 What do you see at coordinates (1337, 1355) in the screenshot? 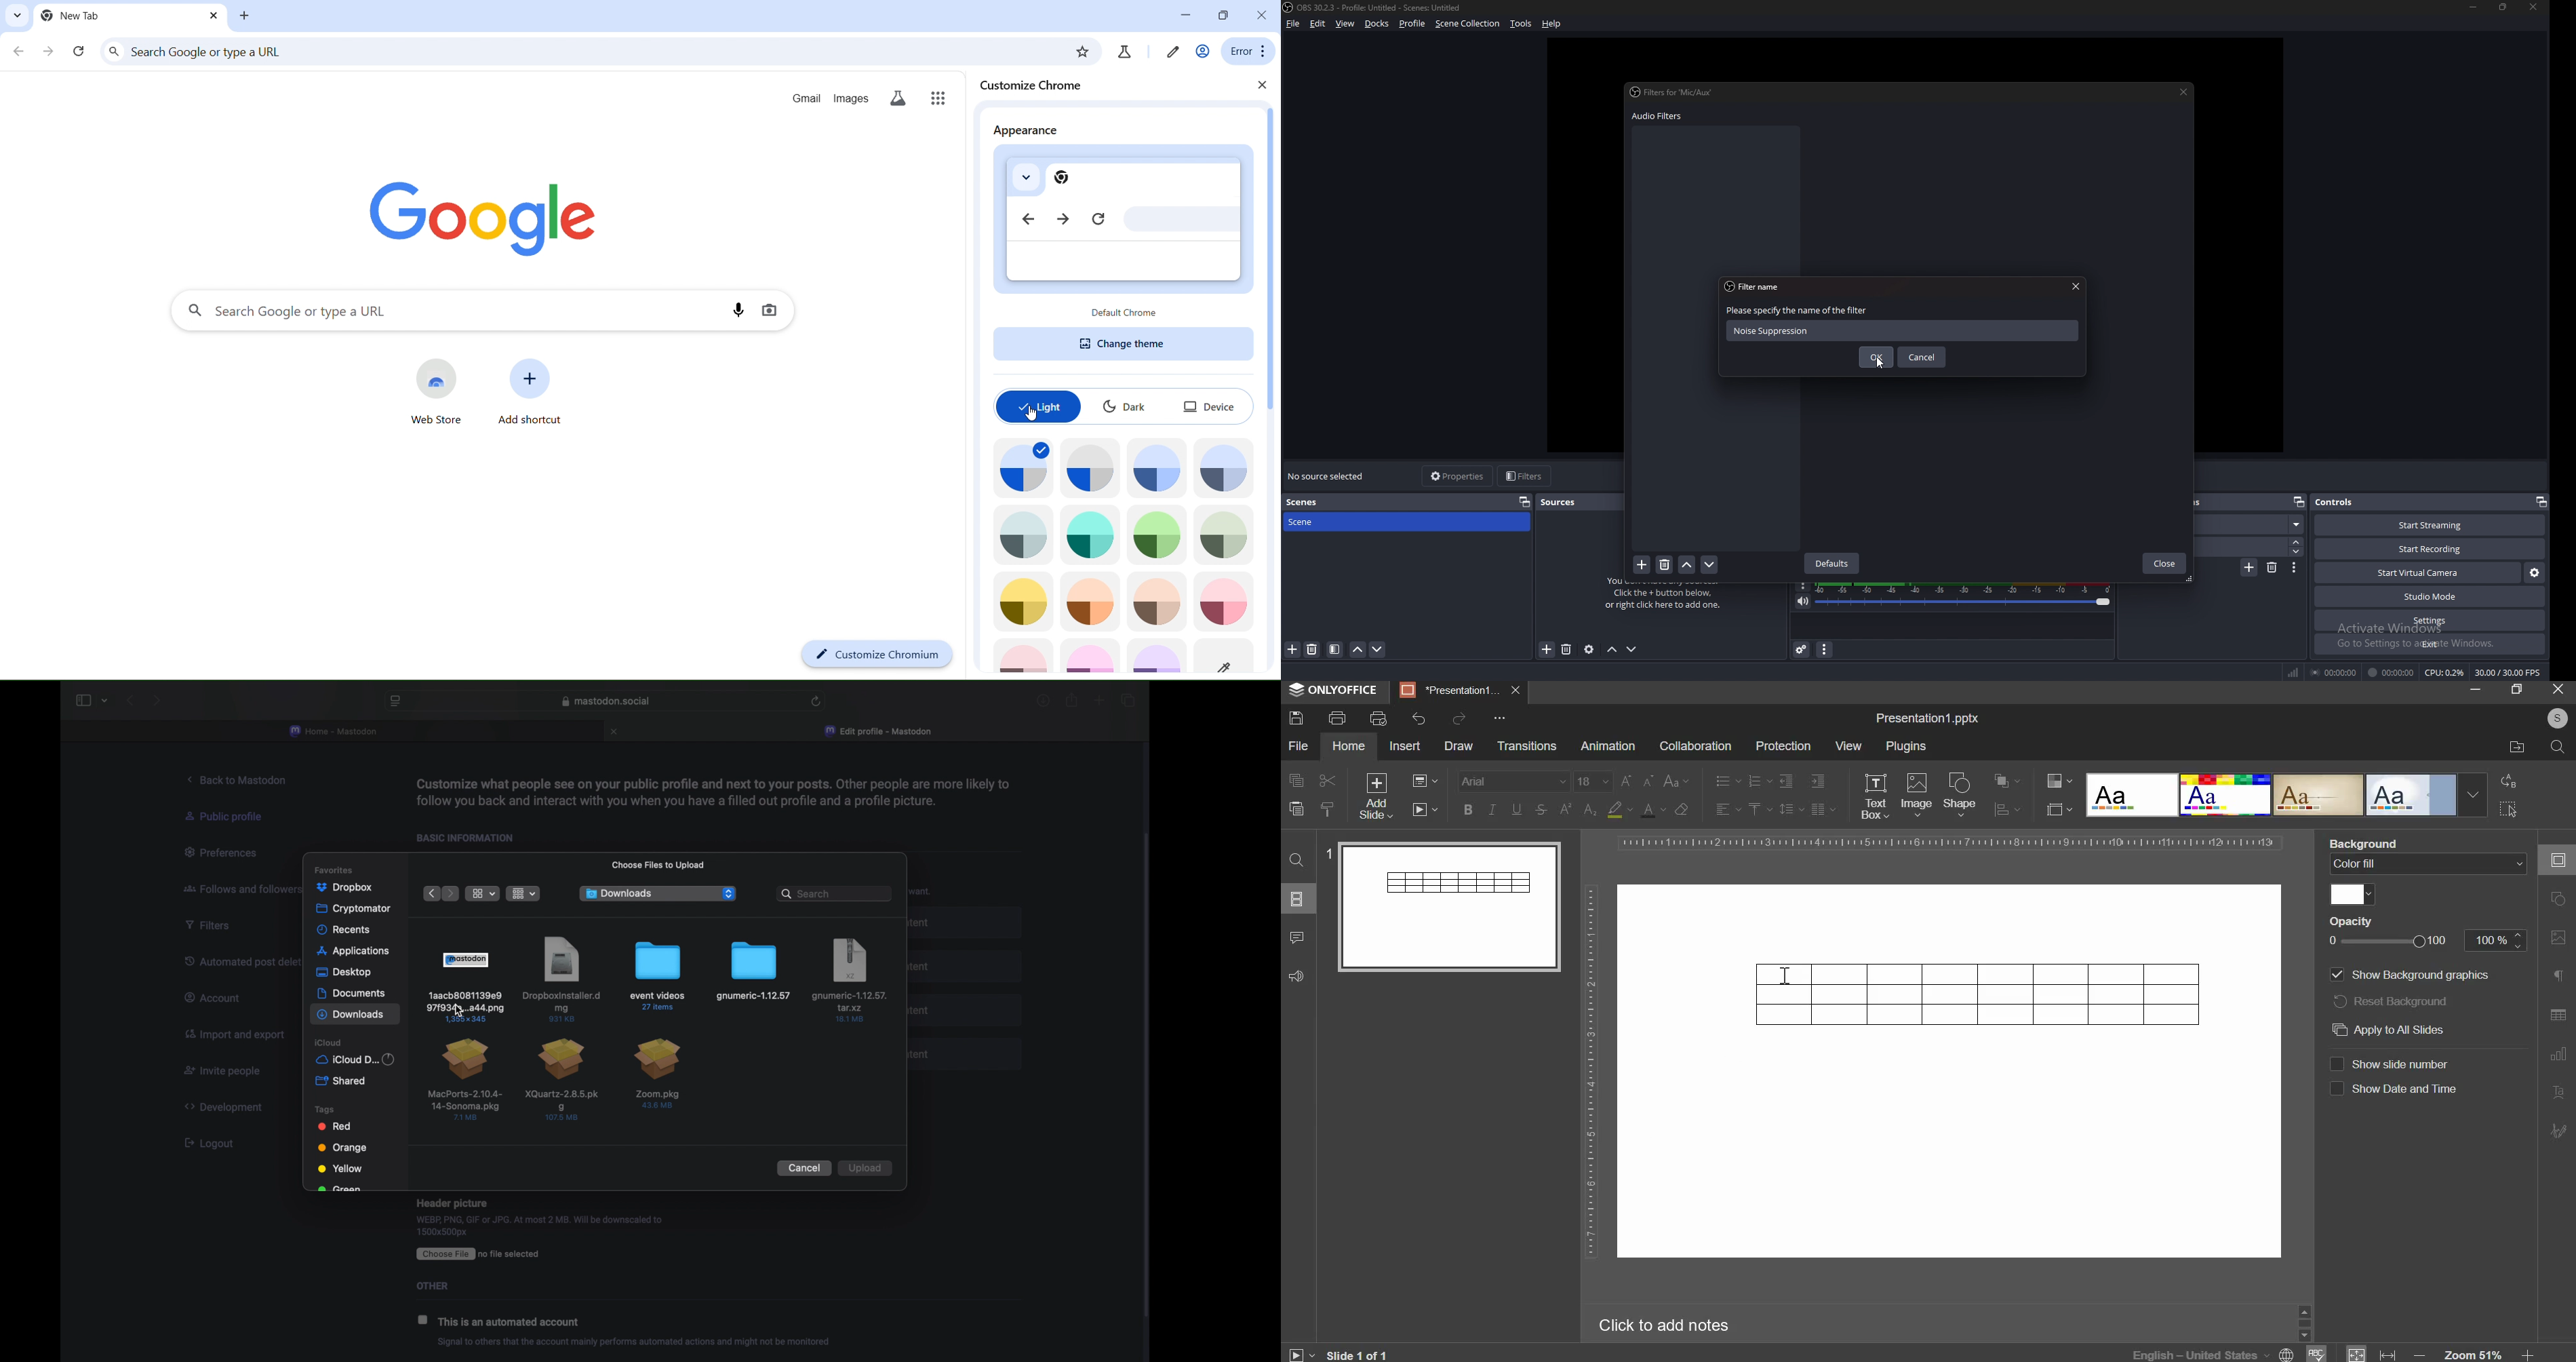
I see `Slide 1 of 1` at bounding box center [1337, 1355].